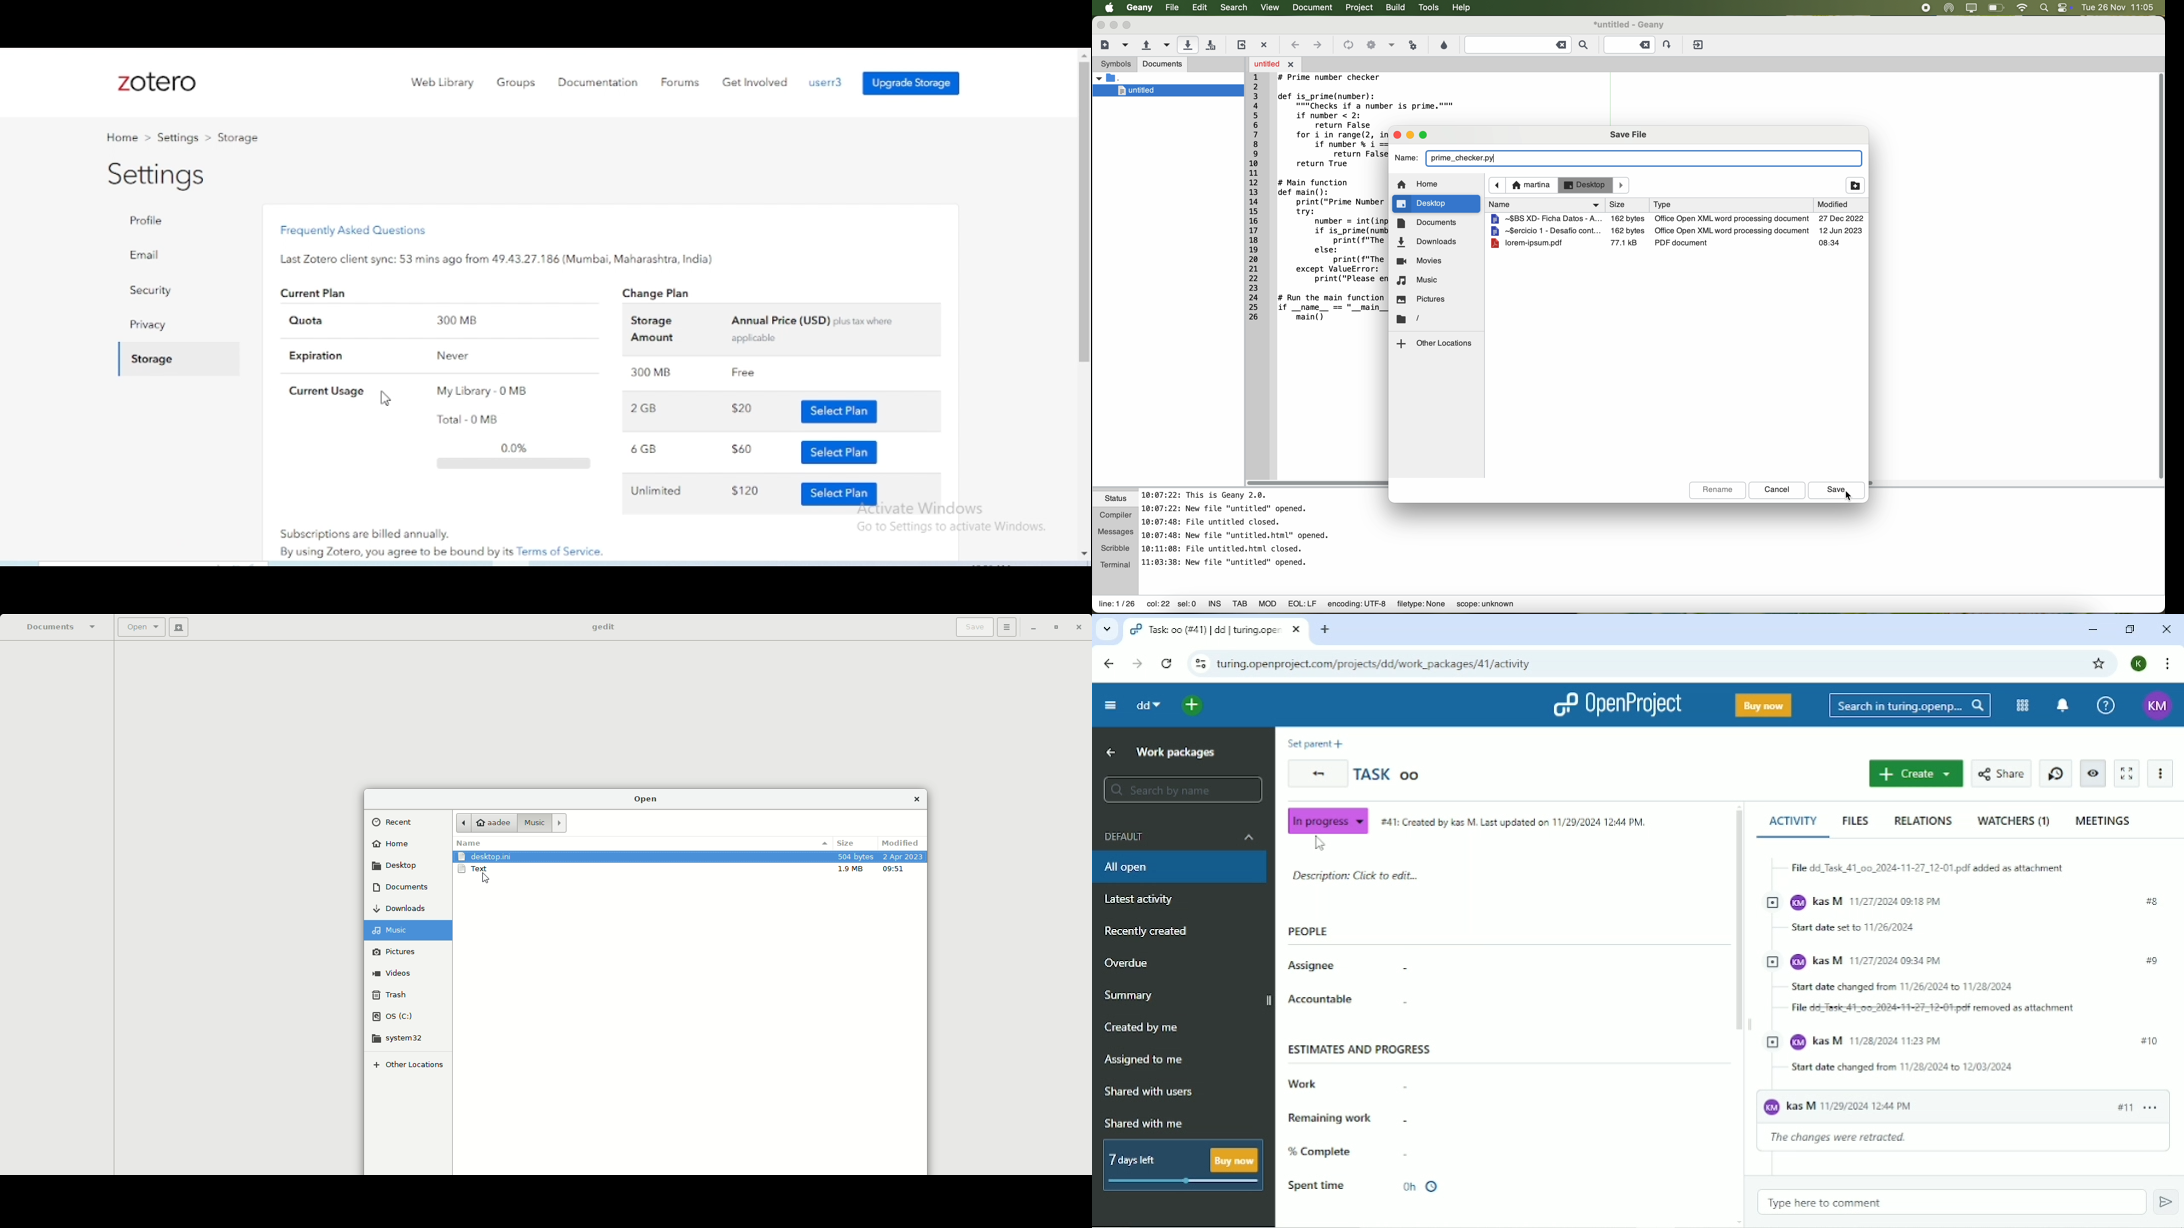 The height and width of the screenshot is (1232, 2184). What do you see at coordinates (745, 489) in the screenshot?
I see `$120` at bounding box center [745, 489].